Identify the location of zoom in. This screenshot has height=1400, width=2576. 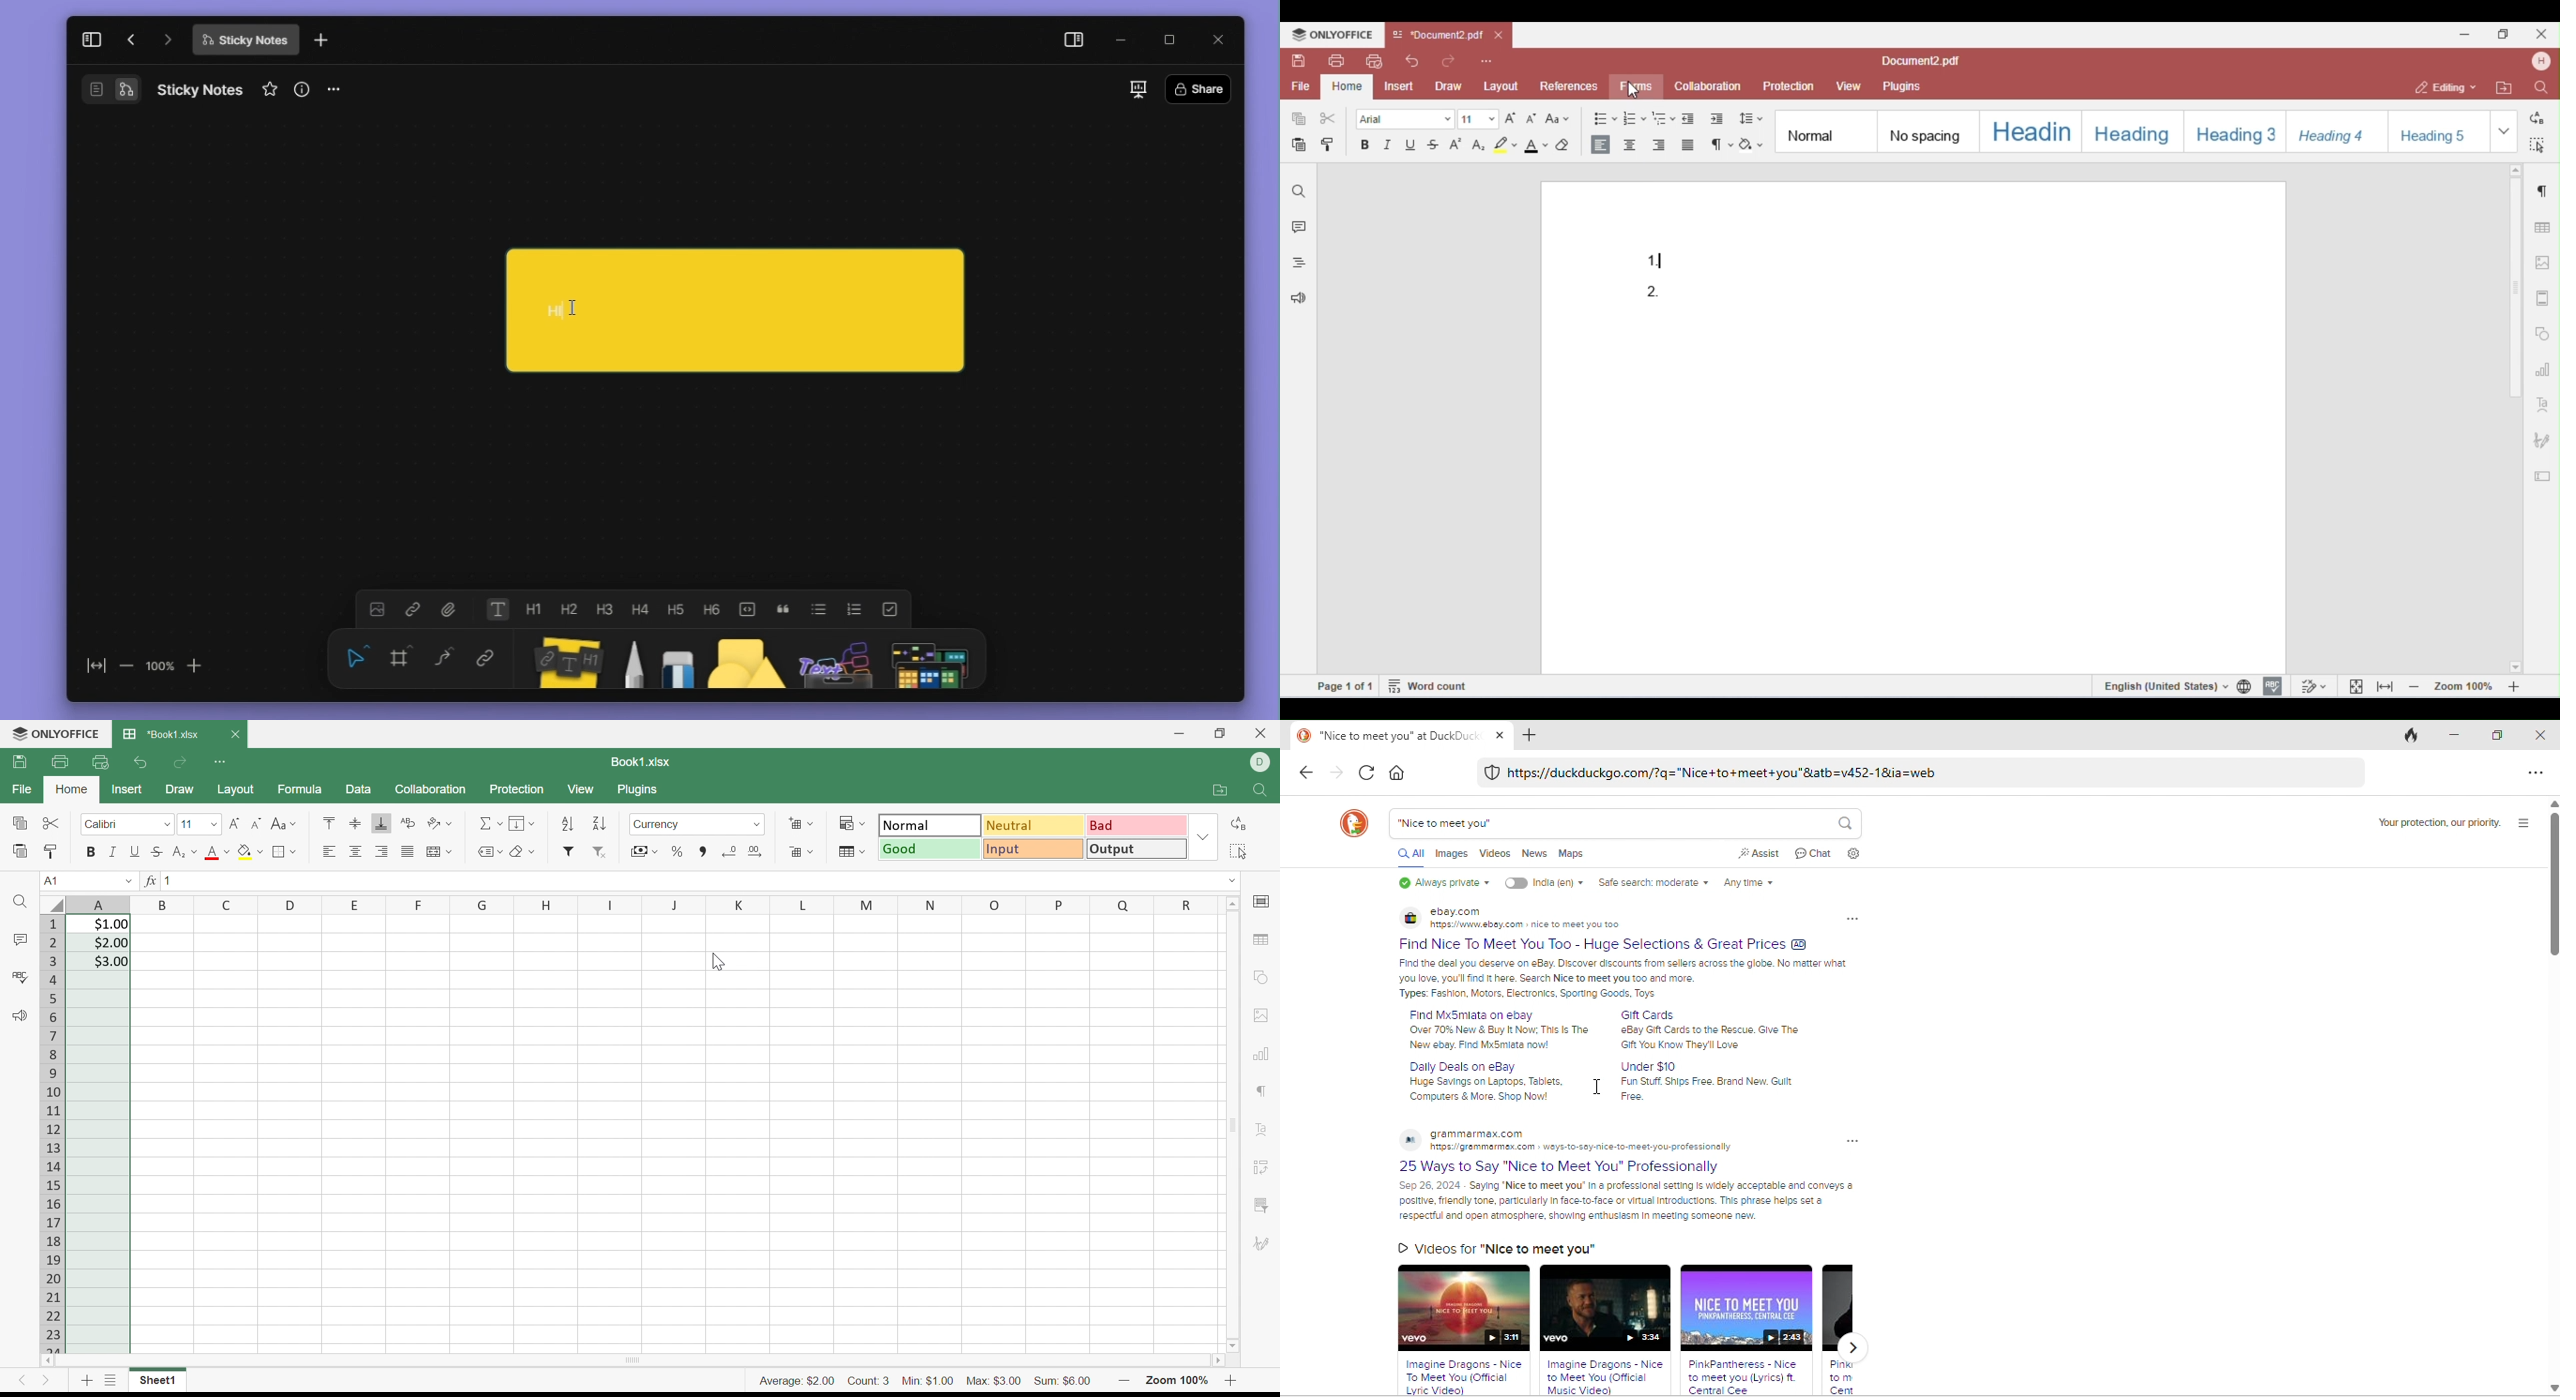
(201, 665).